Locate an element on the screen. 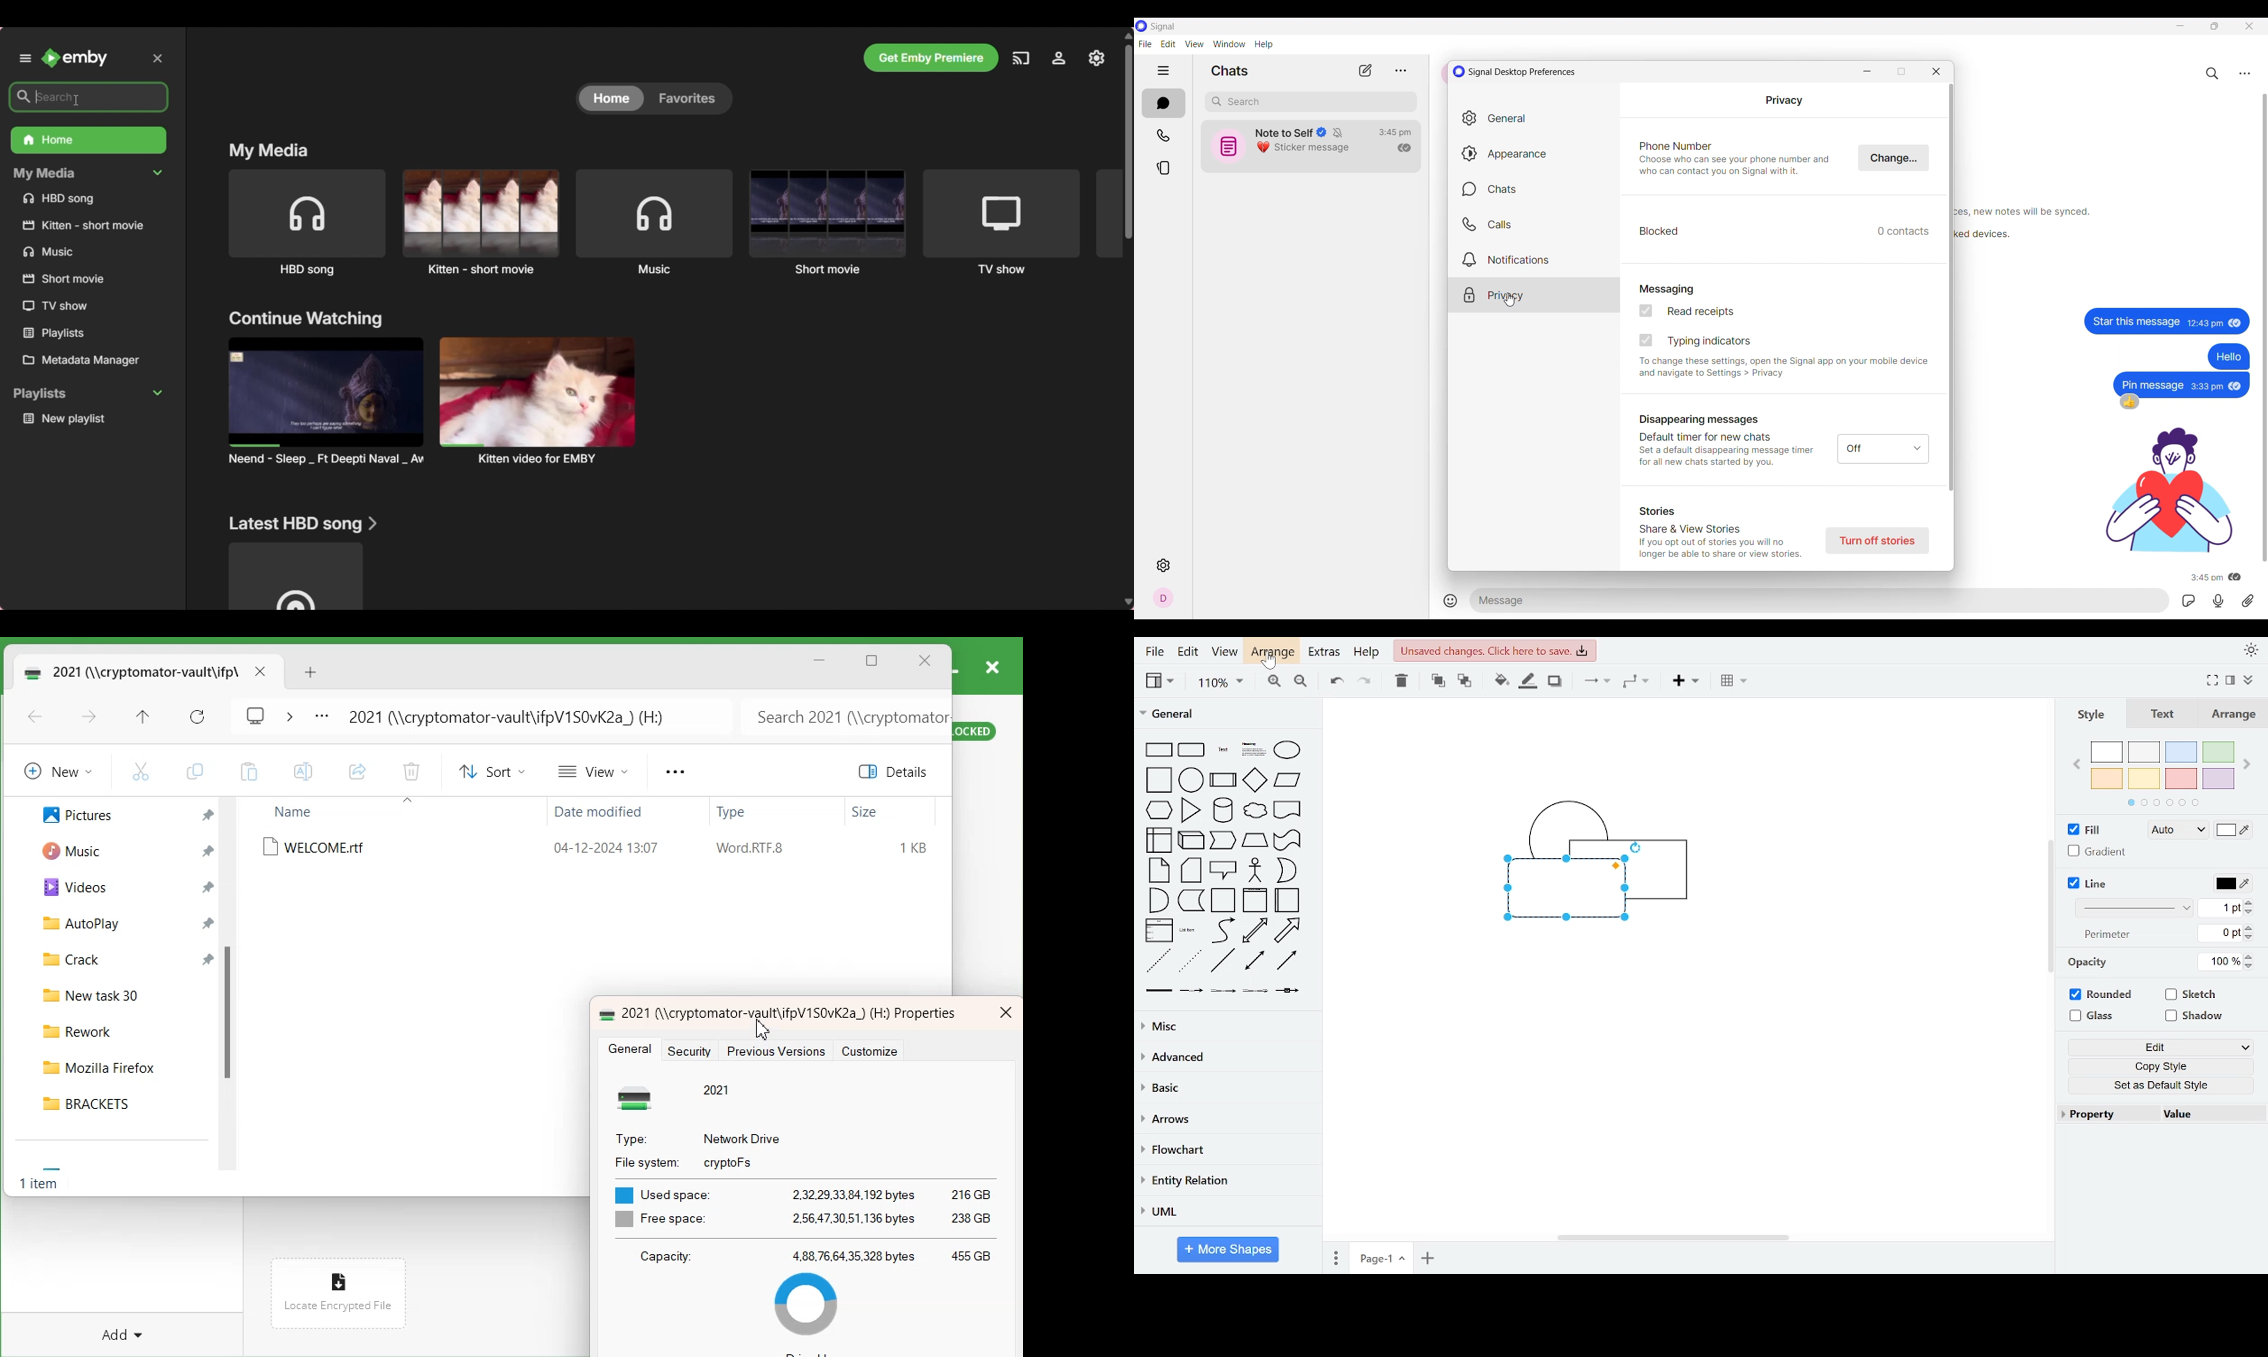 The height and width of the screenshot is (1372, 2268). sketch is located at coordinates (2192, 994).